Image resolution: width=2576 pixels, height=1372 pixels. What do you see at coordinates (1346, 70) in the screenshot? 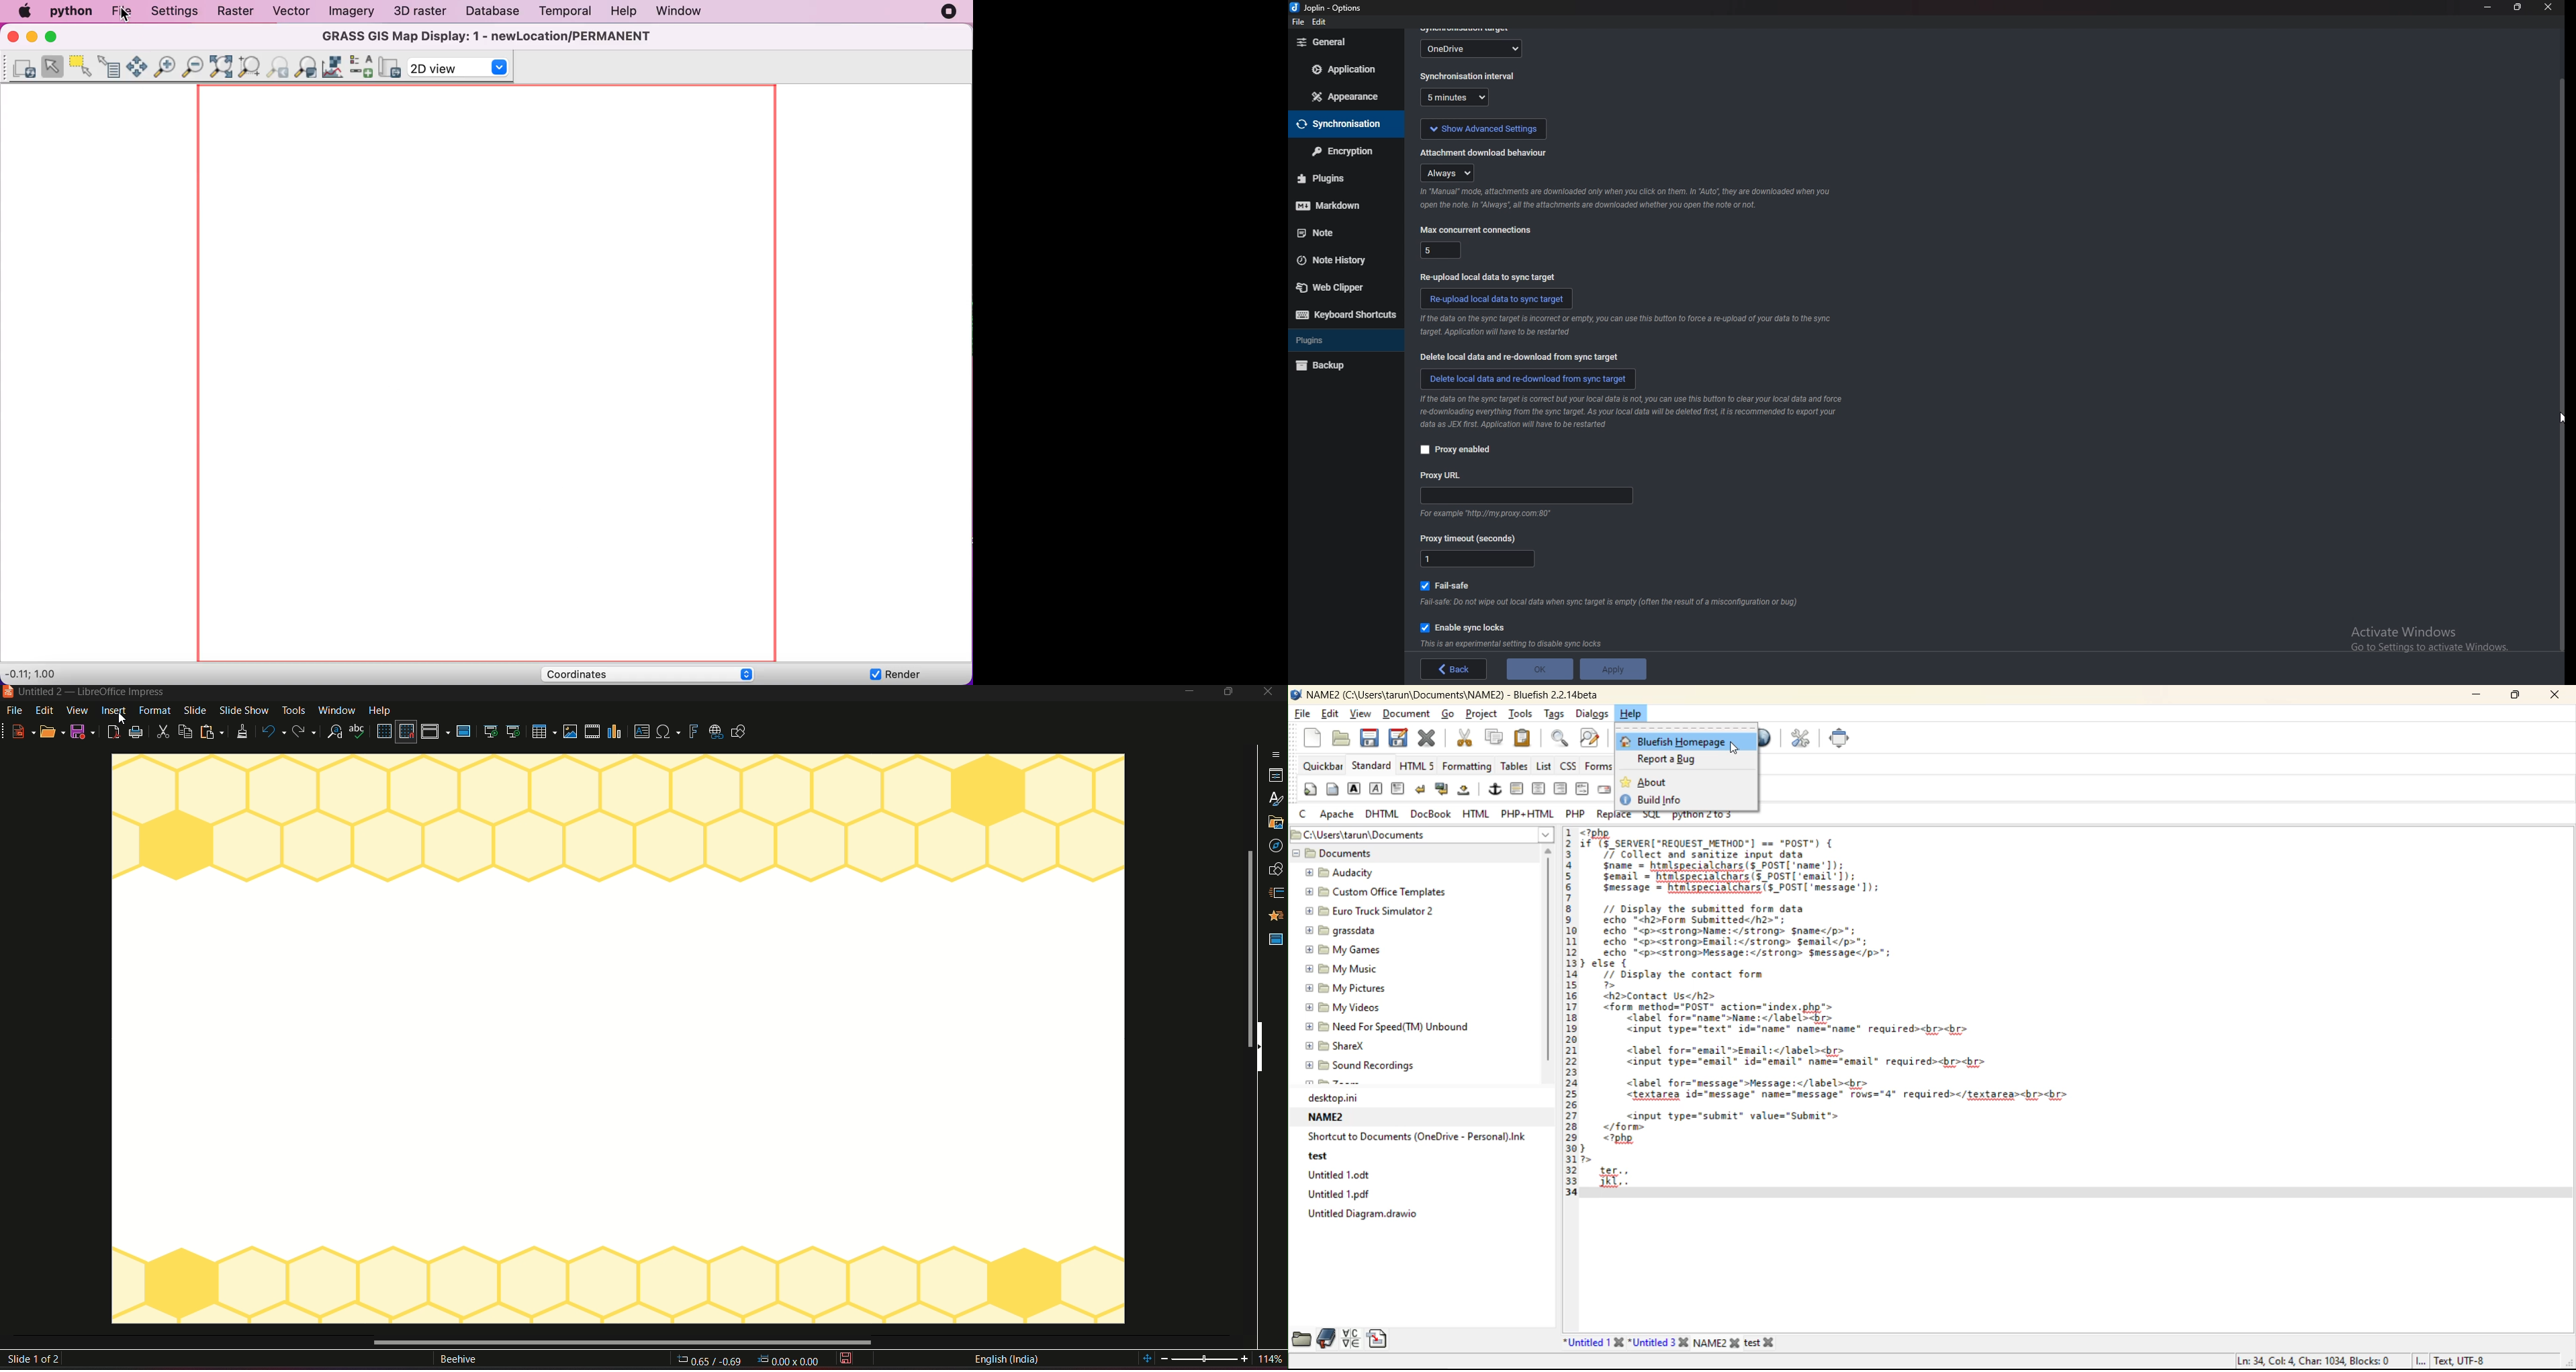
I see `application` at bounding box center [1346, 70].